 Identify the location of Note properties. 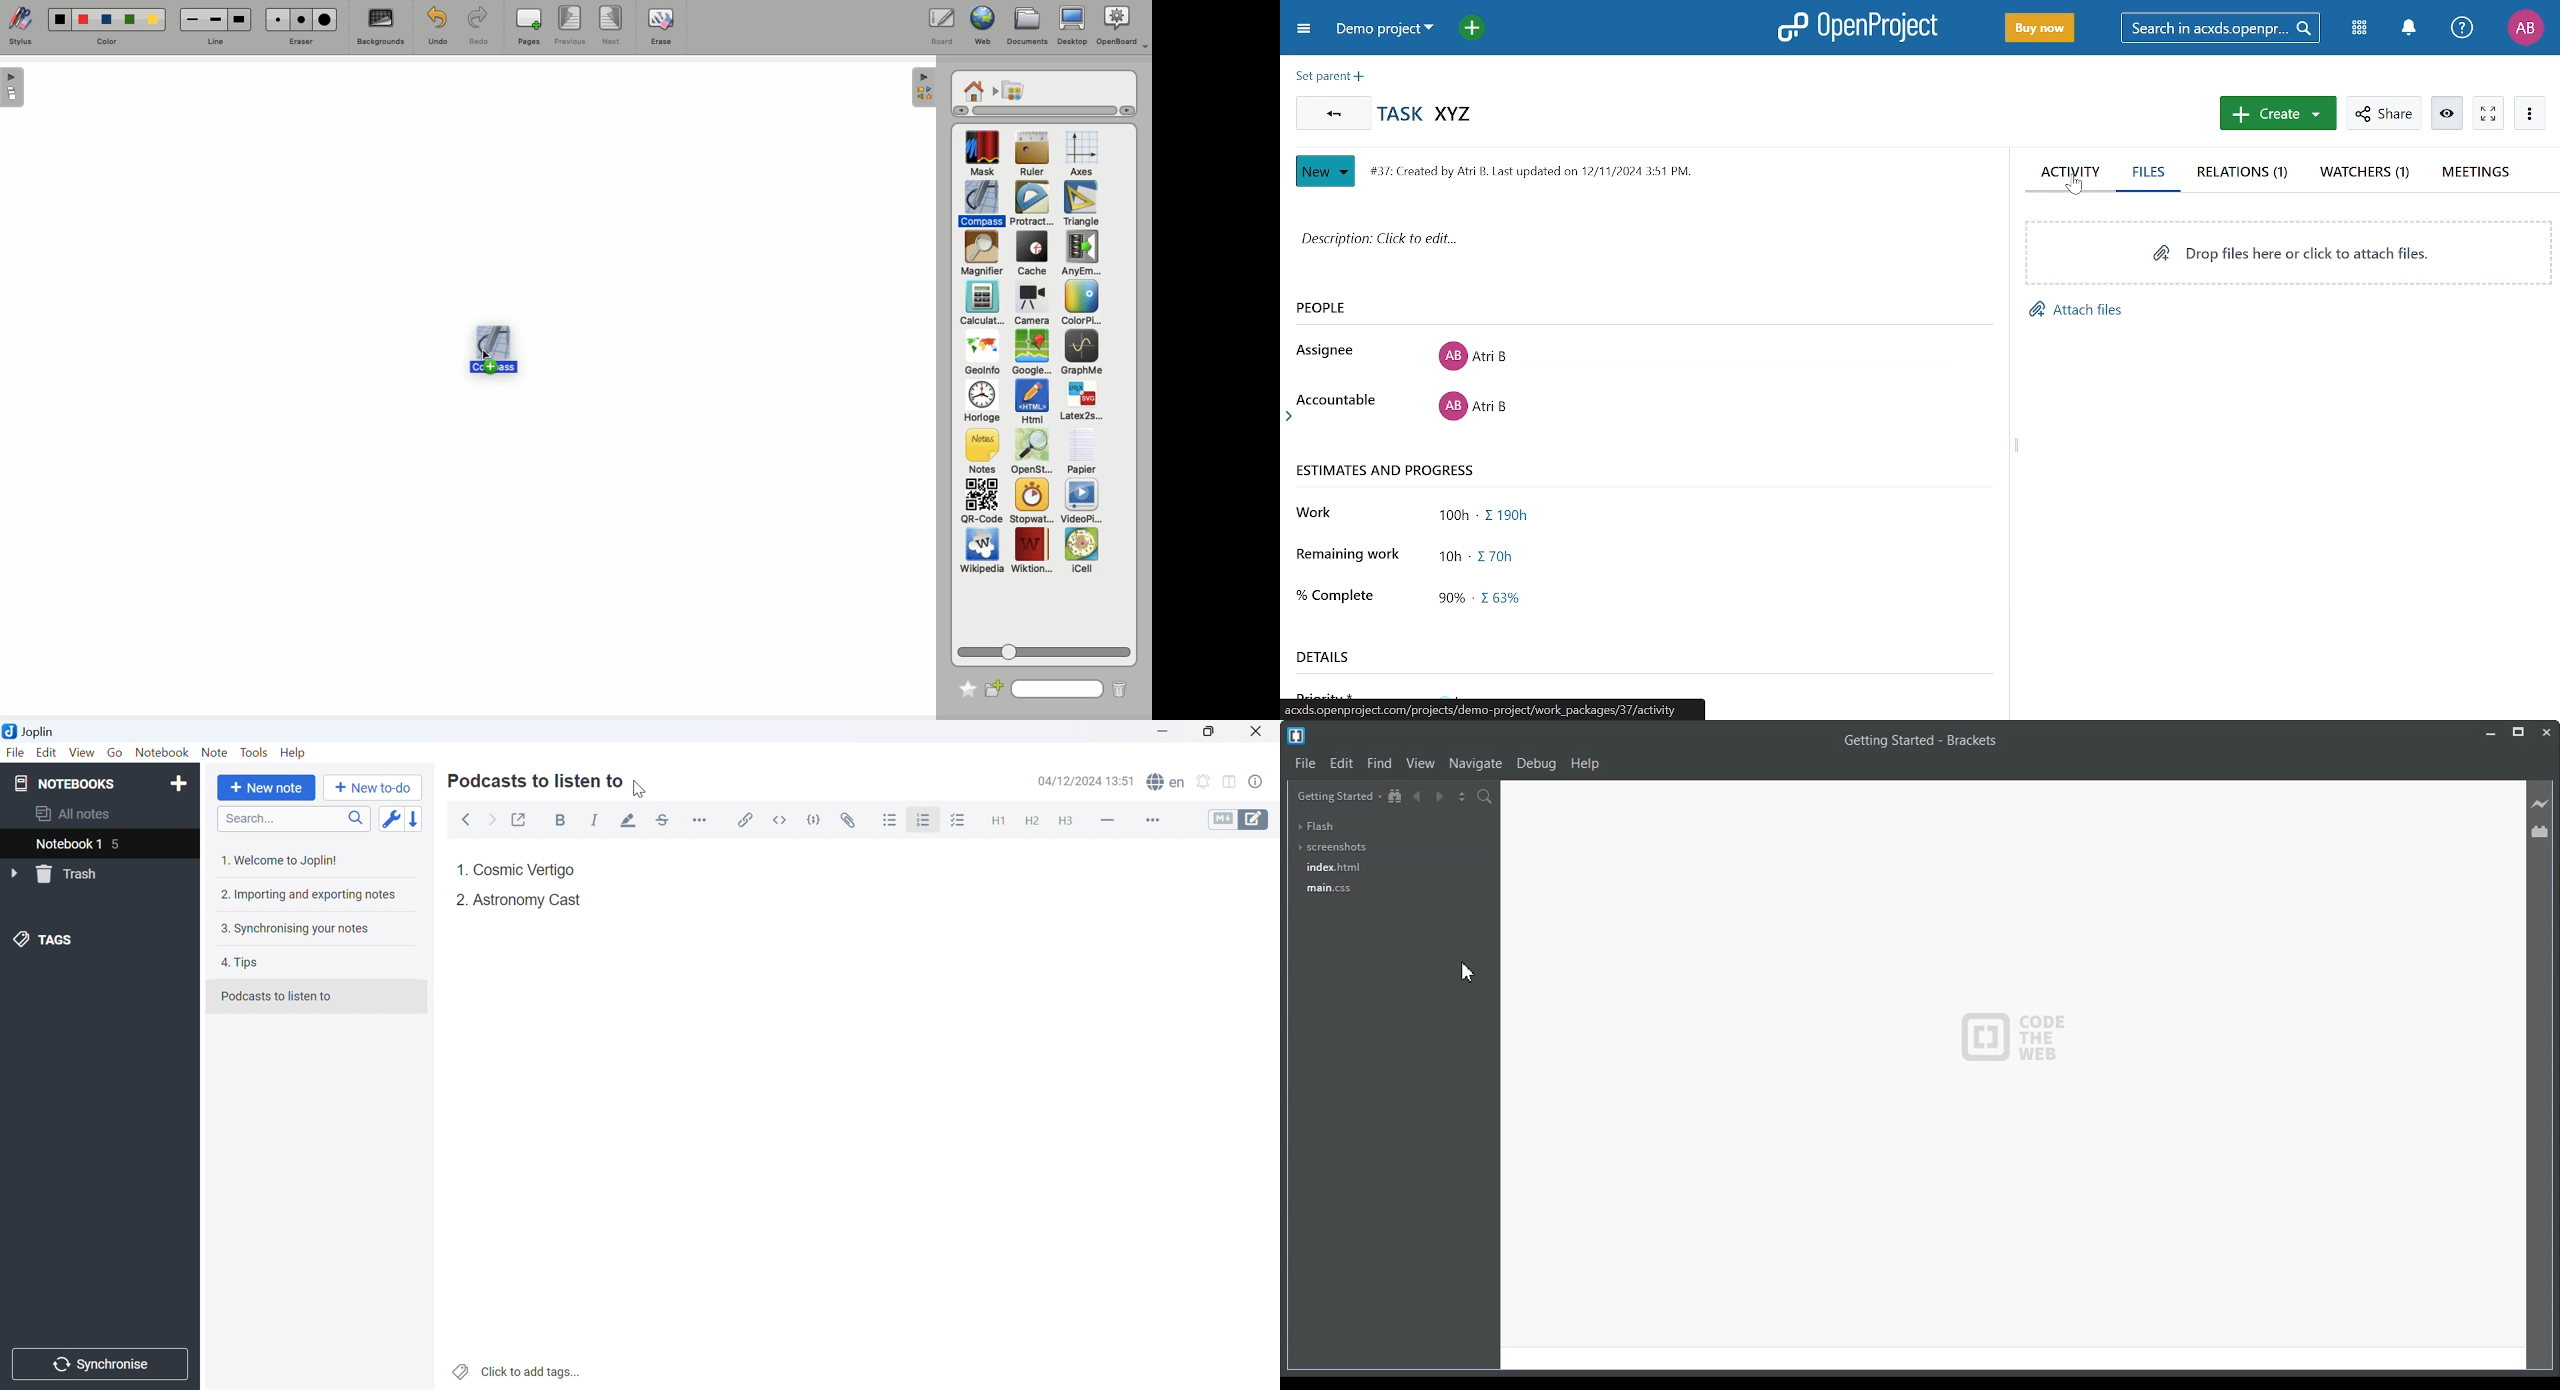
(1263, 784).